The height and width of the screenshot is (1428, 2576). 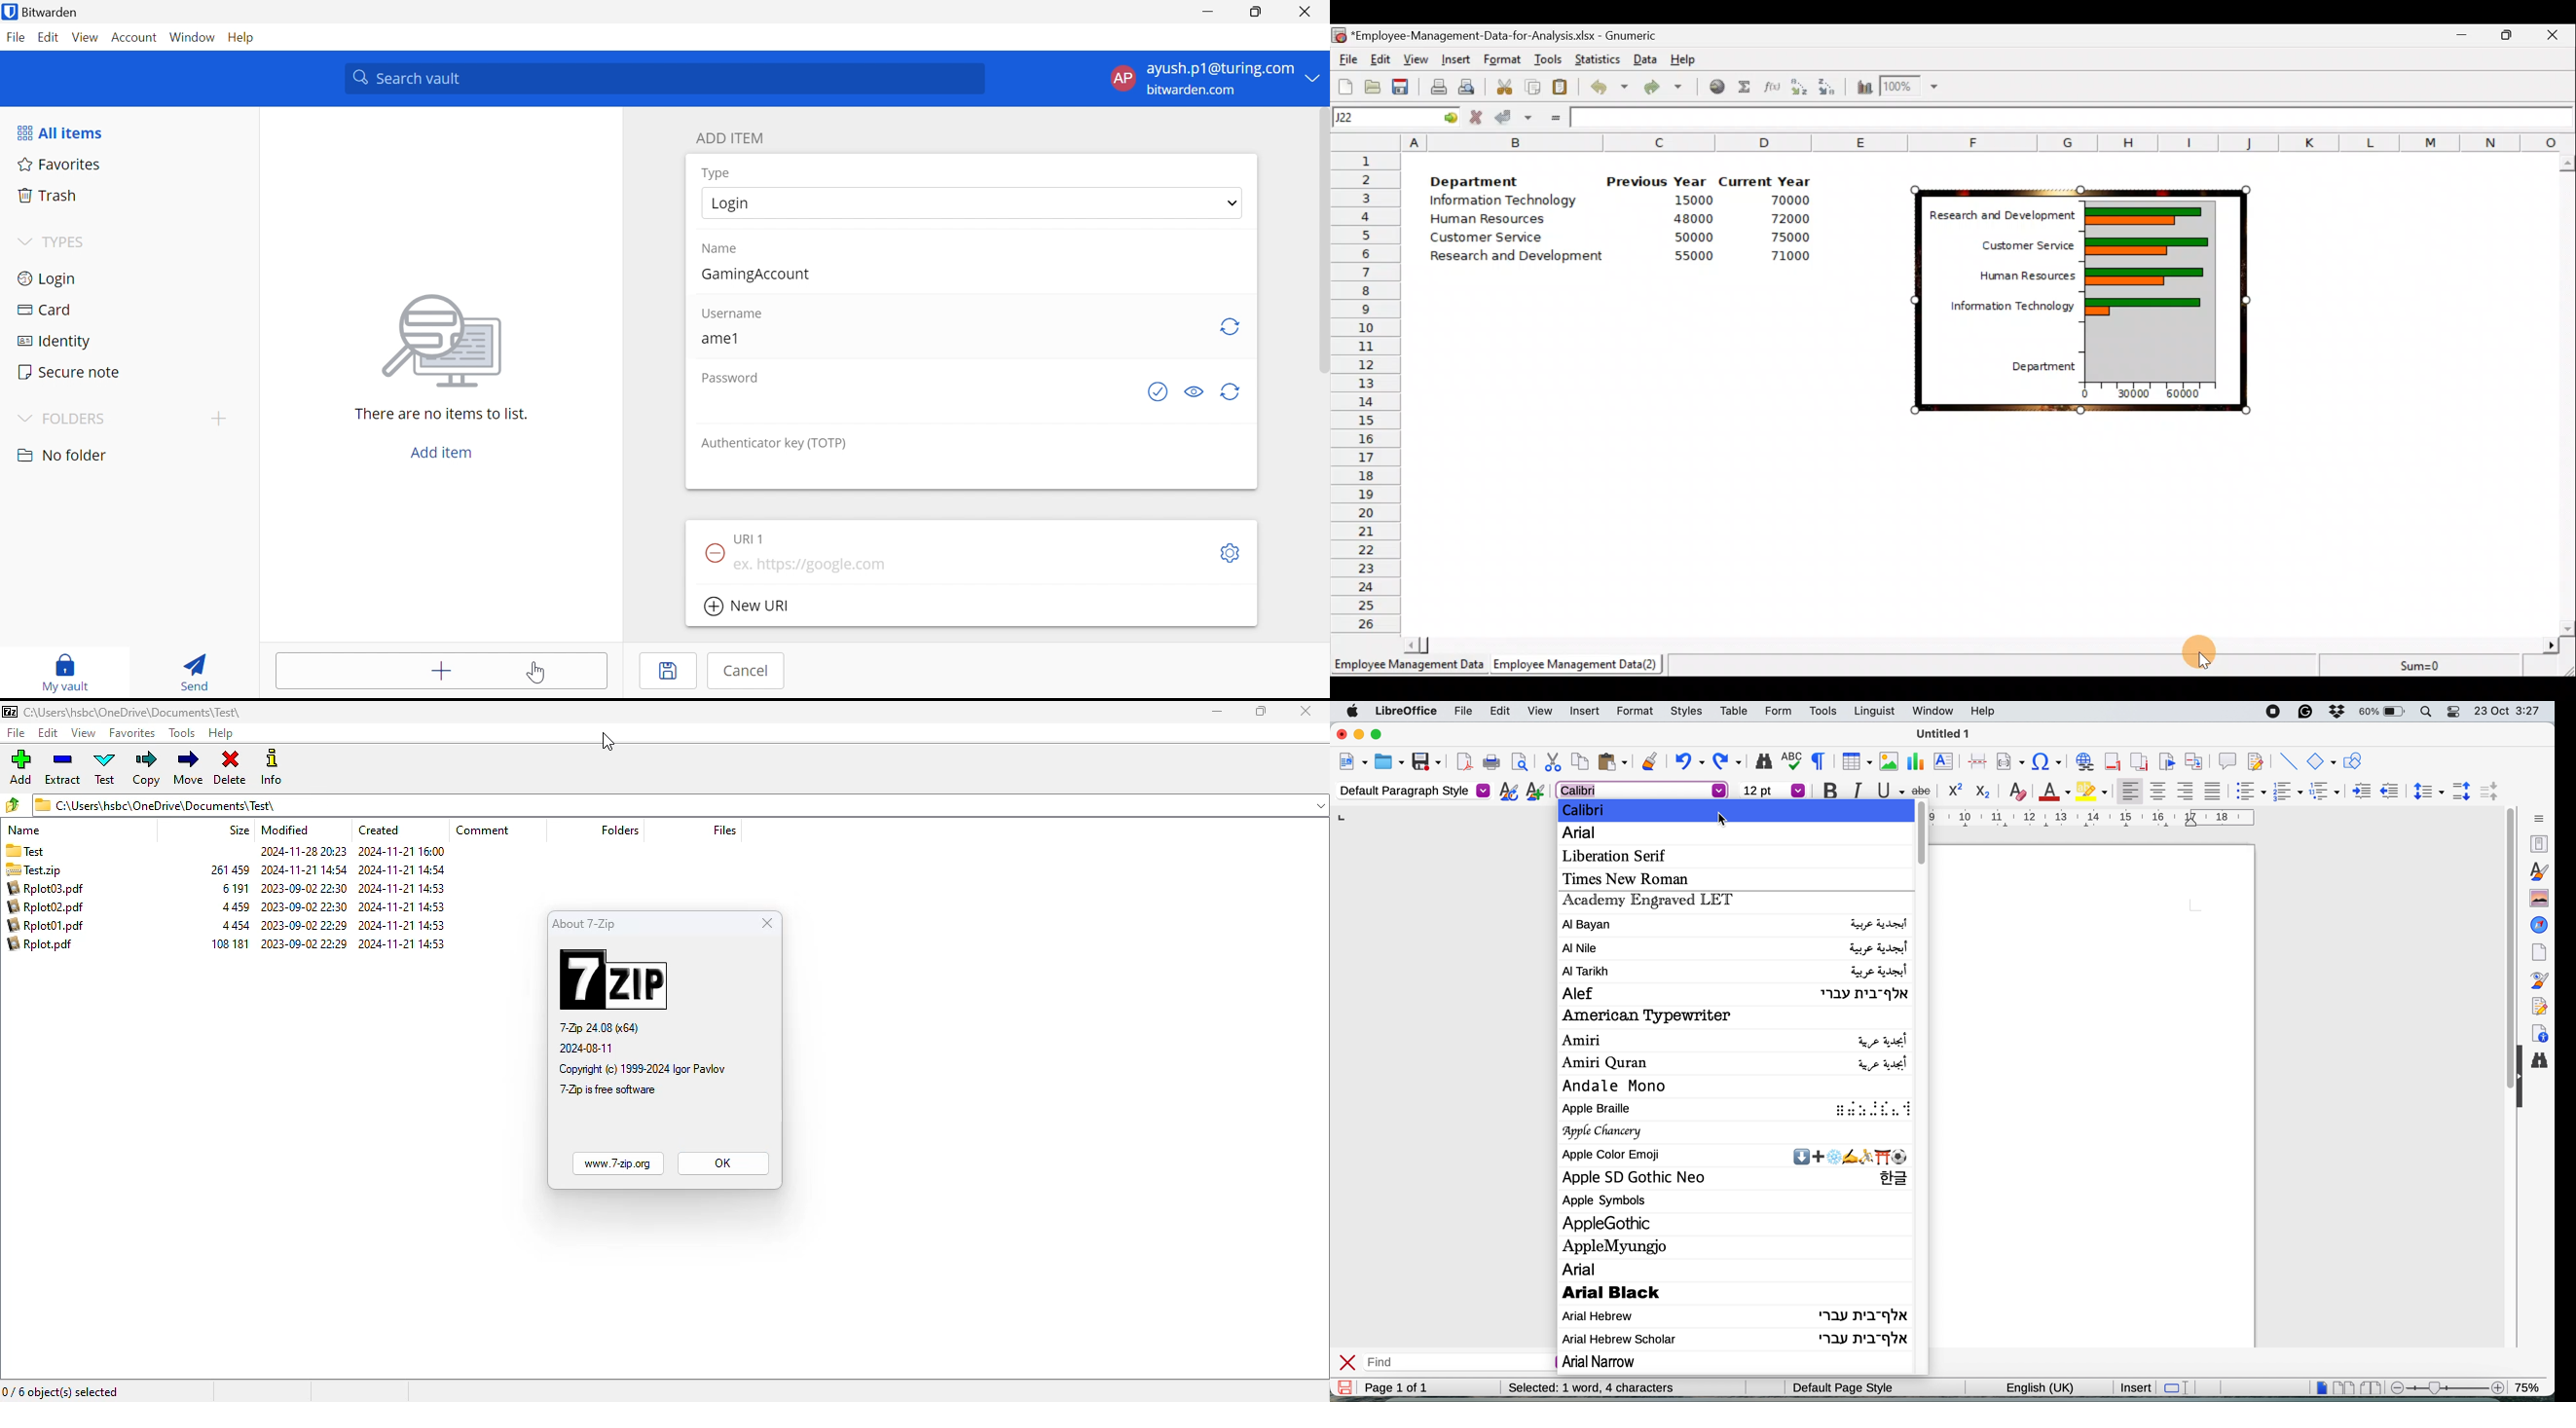 What do you see at coordinates (615, 1163) in the screenshot?
I see `www.7-zip.org` at bounding box center [615, 1163].